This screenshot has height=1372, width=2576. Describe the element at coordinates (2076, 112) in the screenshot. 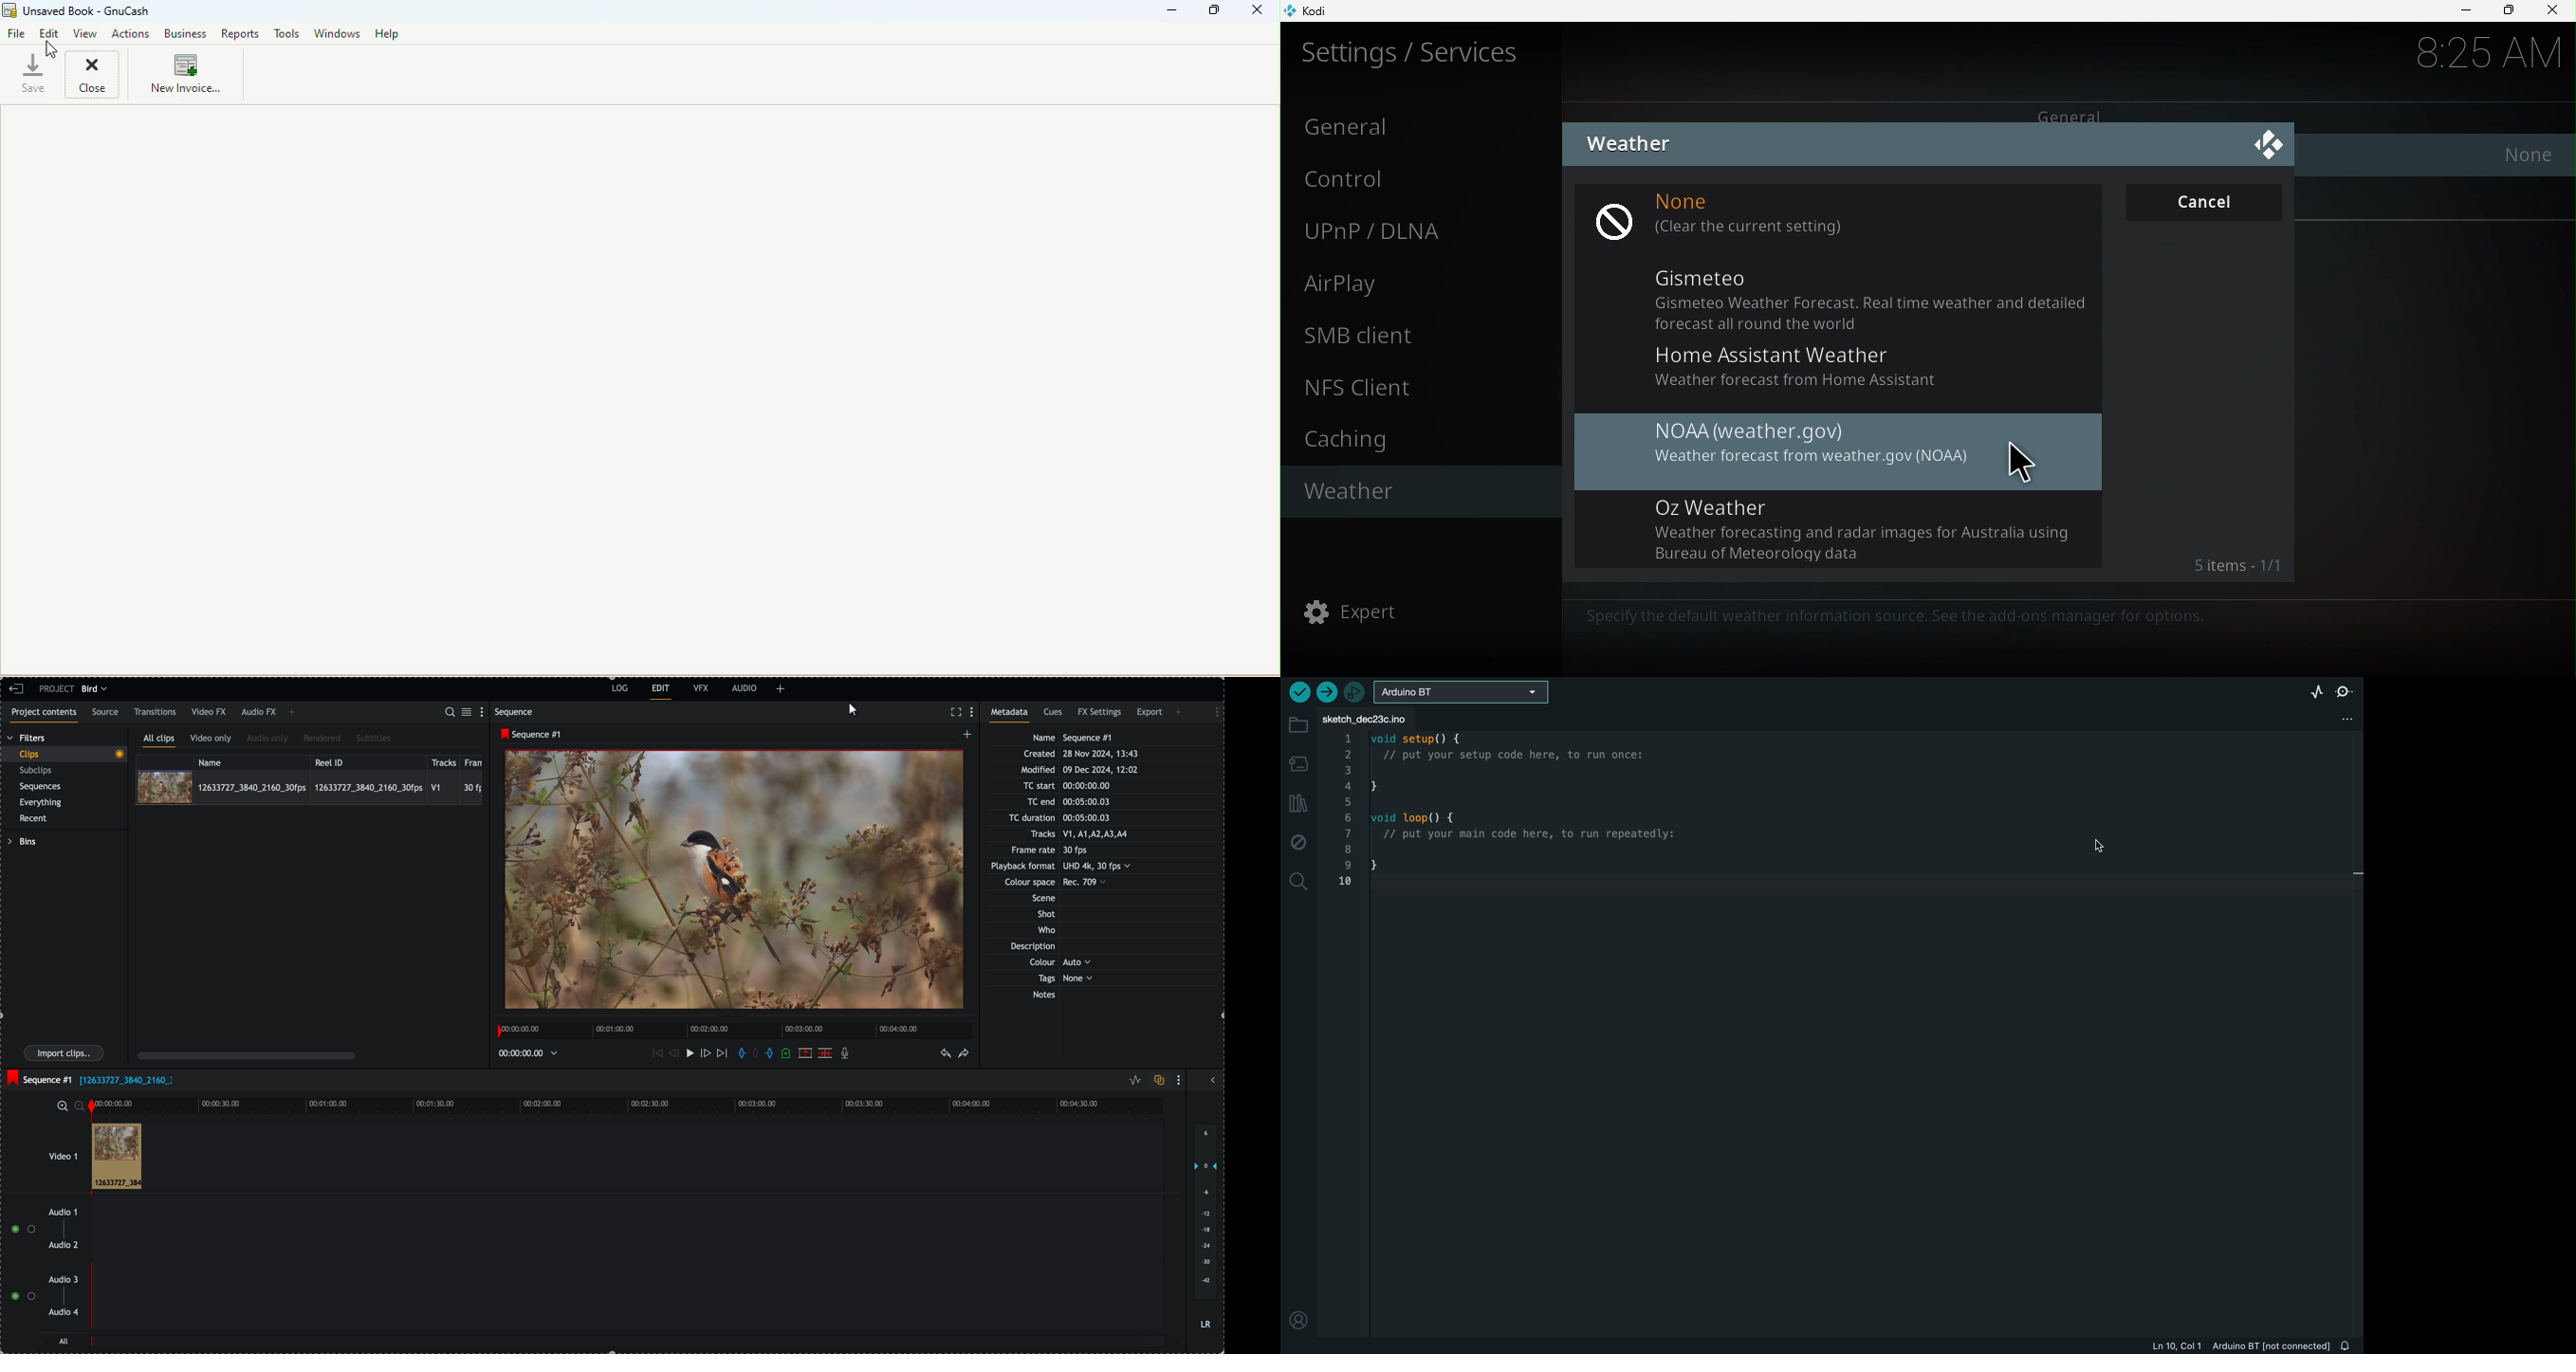

I see `General` at that location.